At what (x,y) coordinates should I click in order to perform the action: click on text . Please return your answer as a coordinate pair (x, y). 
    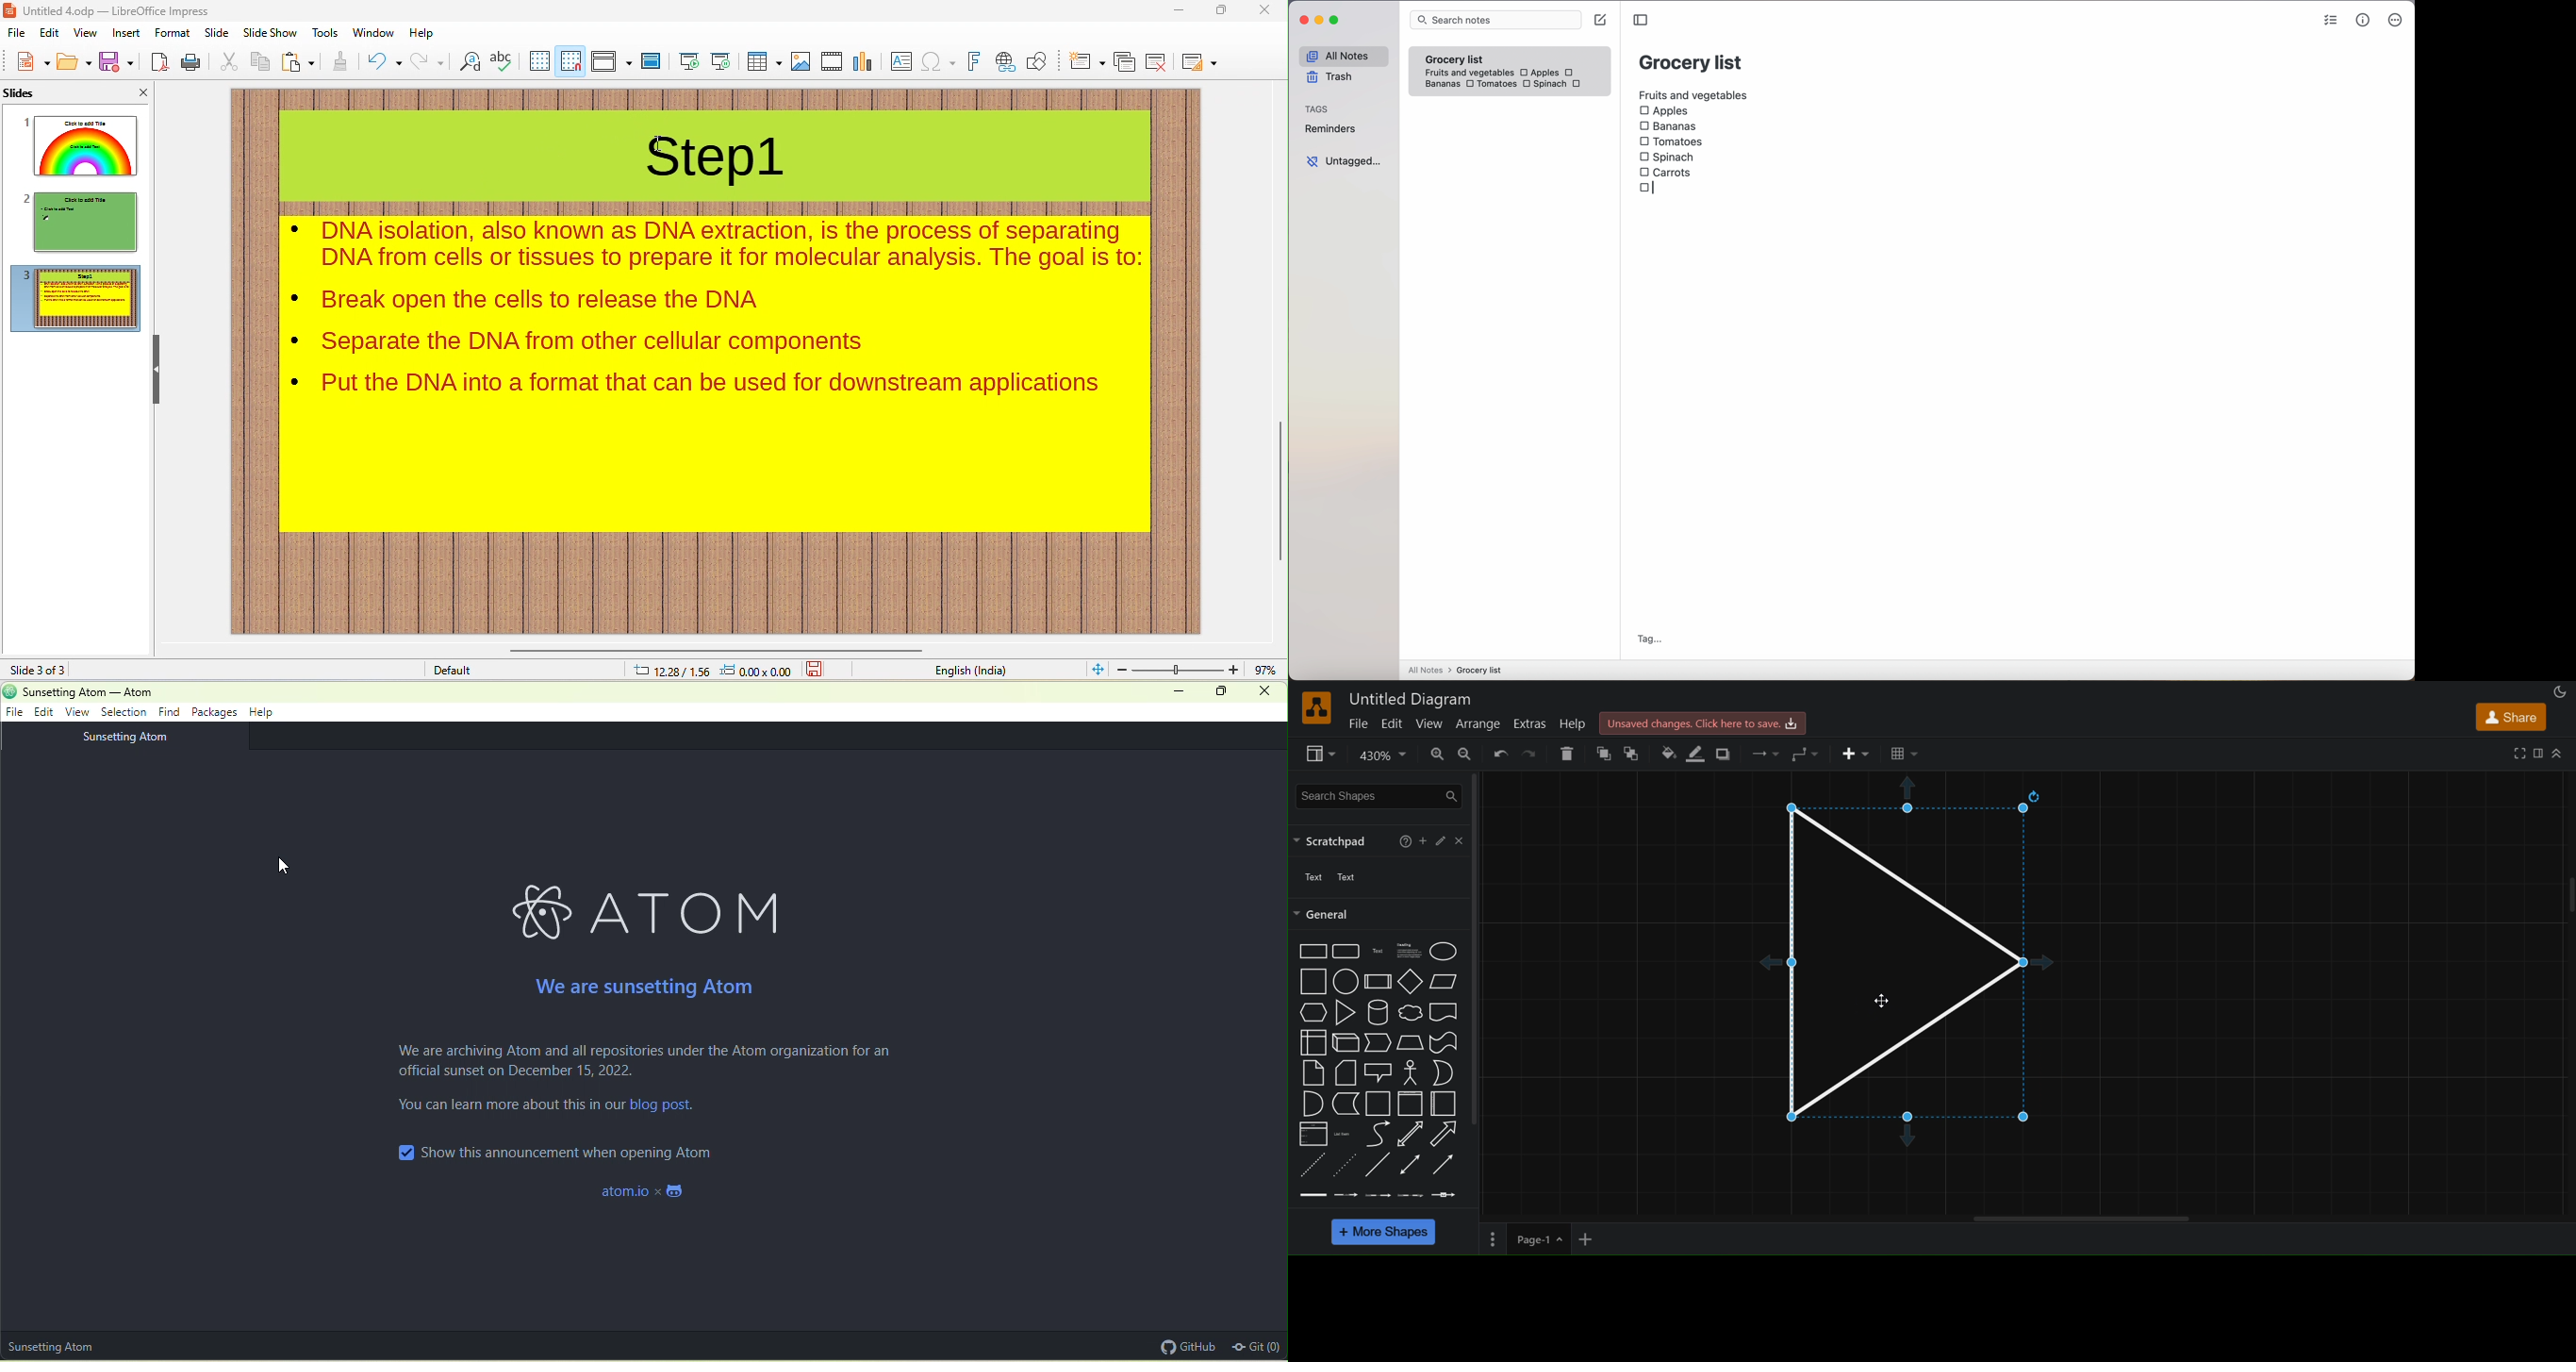
    Looking at the image, I should click on (1334, 878).